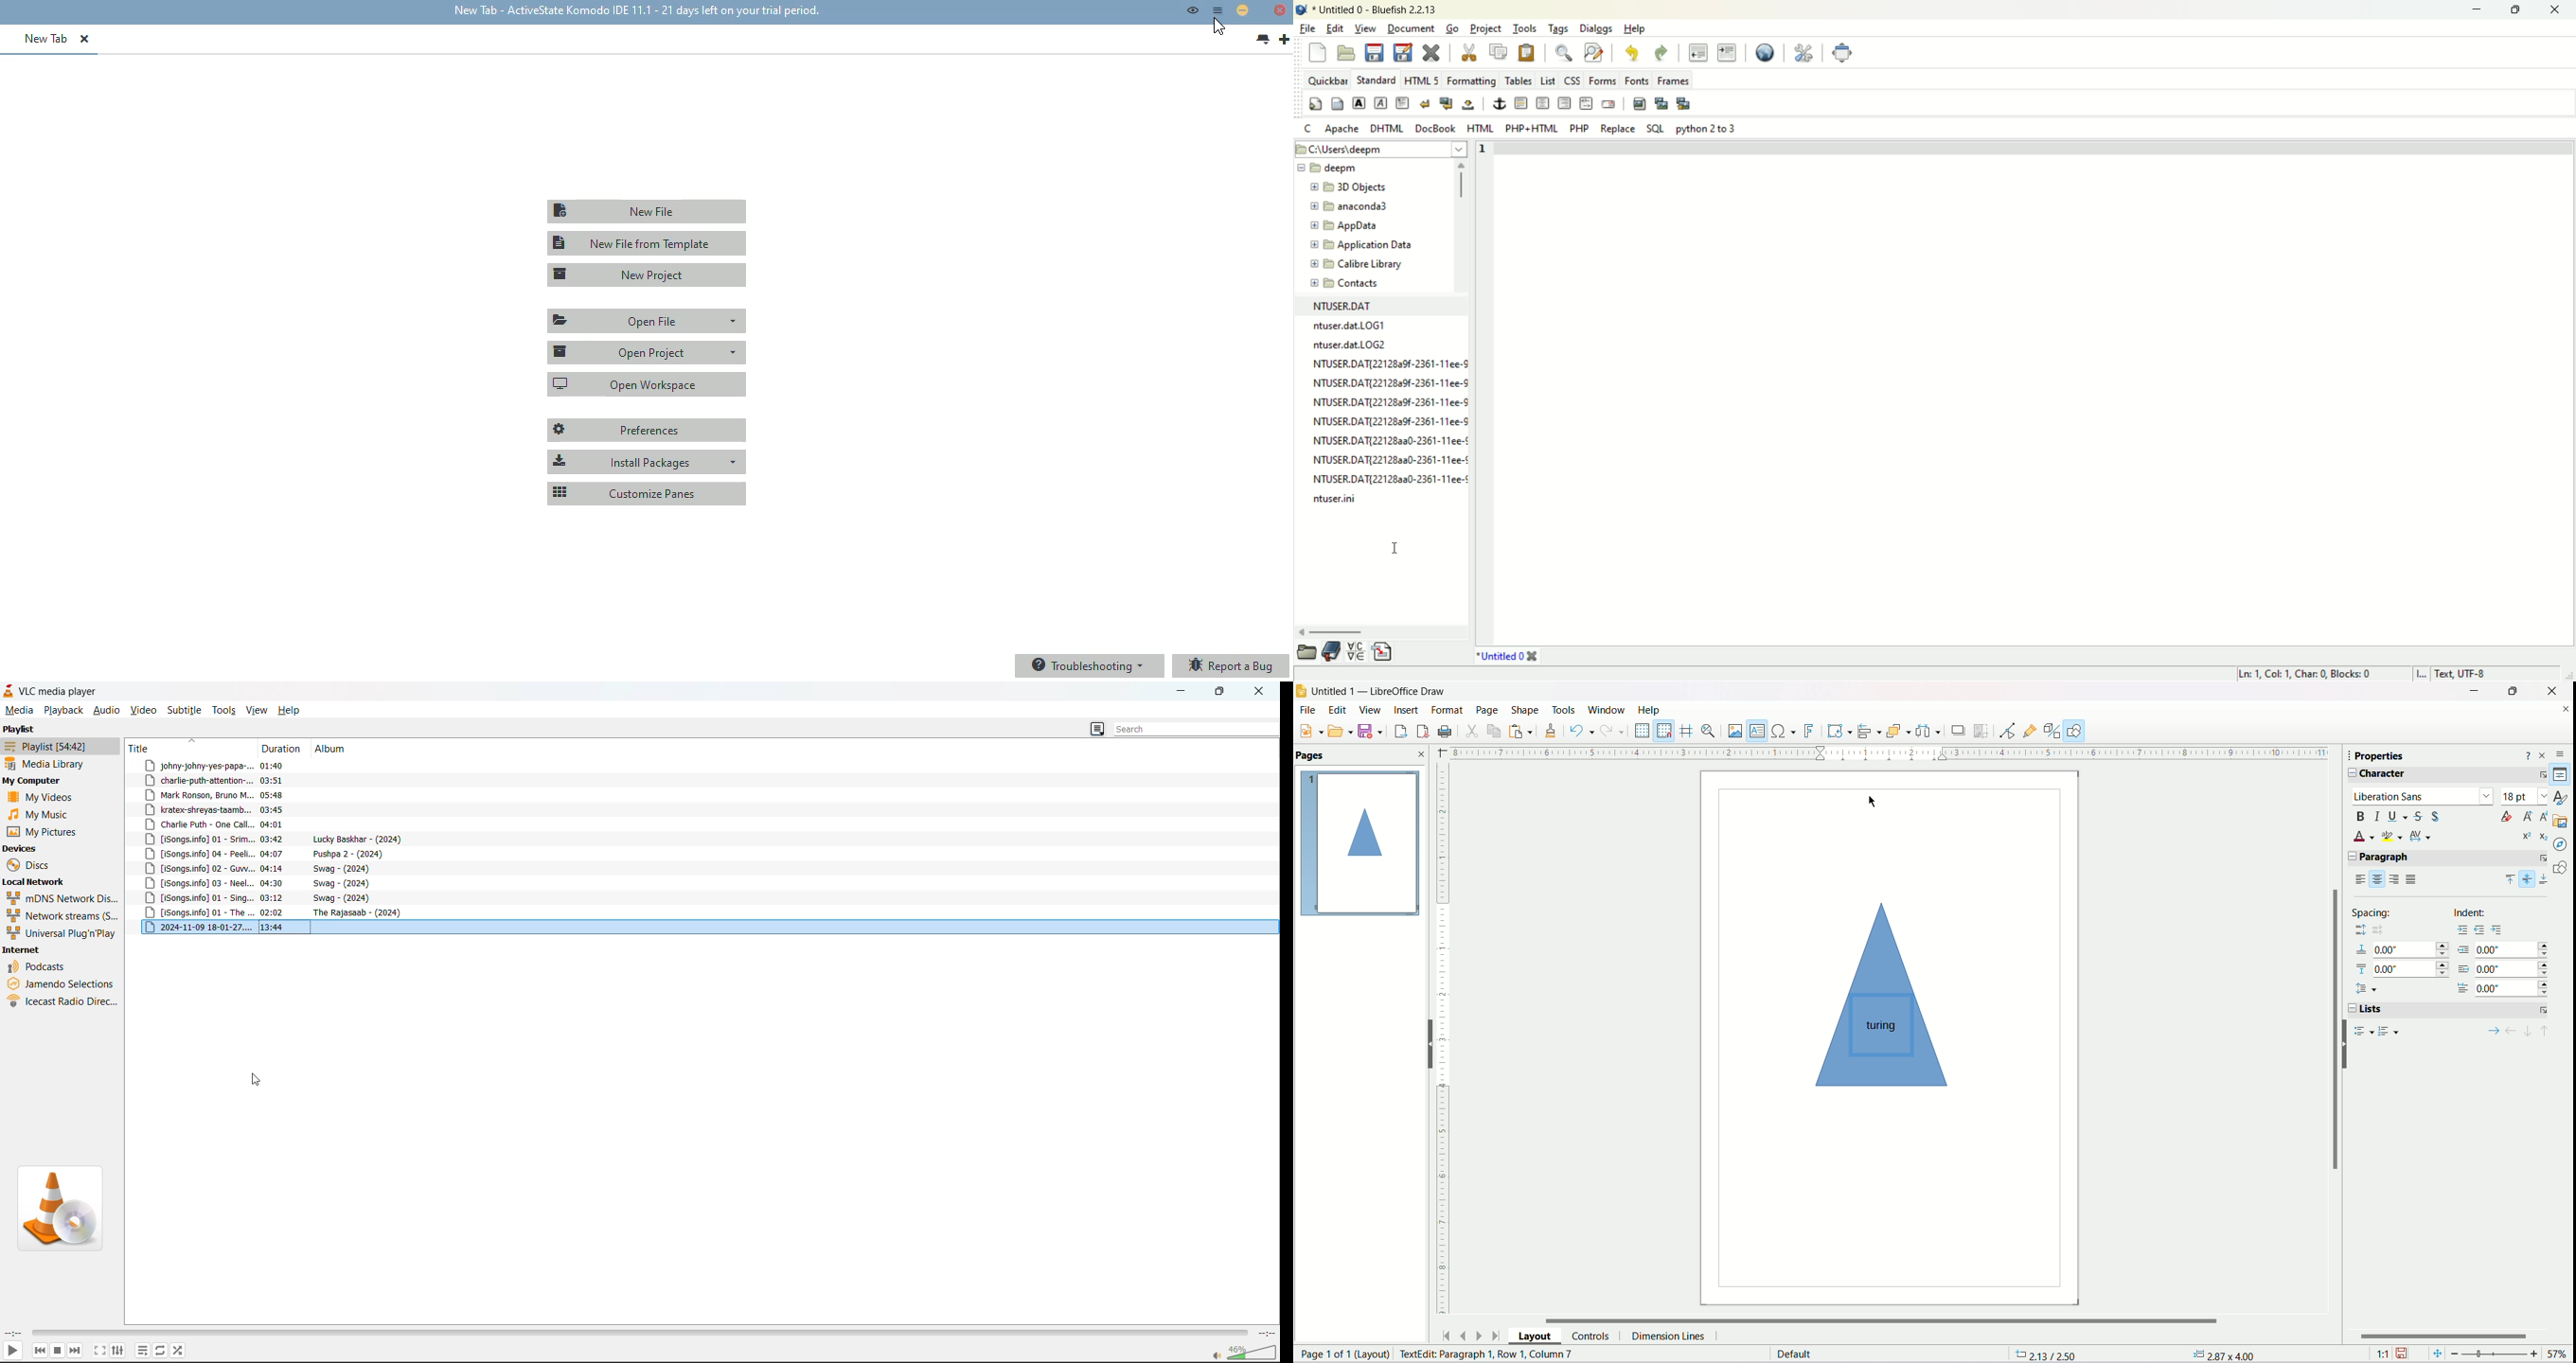 Image resolution: width=2576 pixels, height=1372 pixels. Describe the element at coordinates (2562, 775) in the screenshot. I see `Properties` at that location.